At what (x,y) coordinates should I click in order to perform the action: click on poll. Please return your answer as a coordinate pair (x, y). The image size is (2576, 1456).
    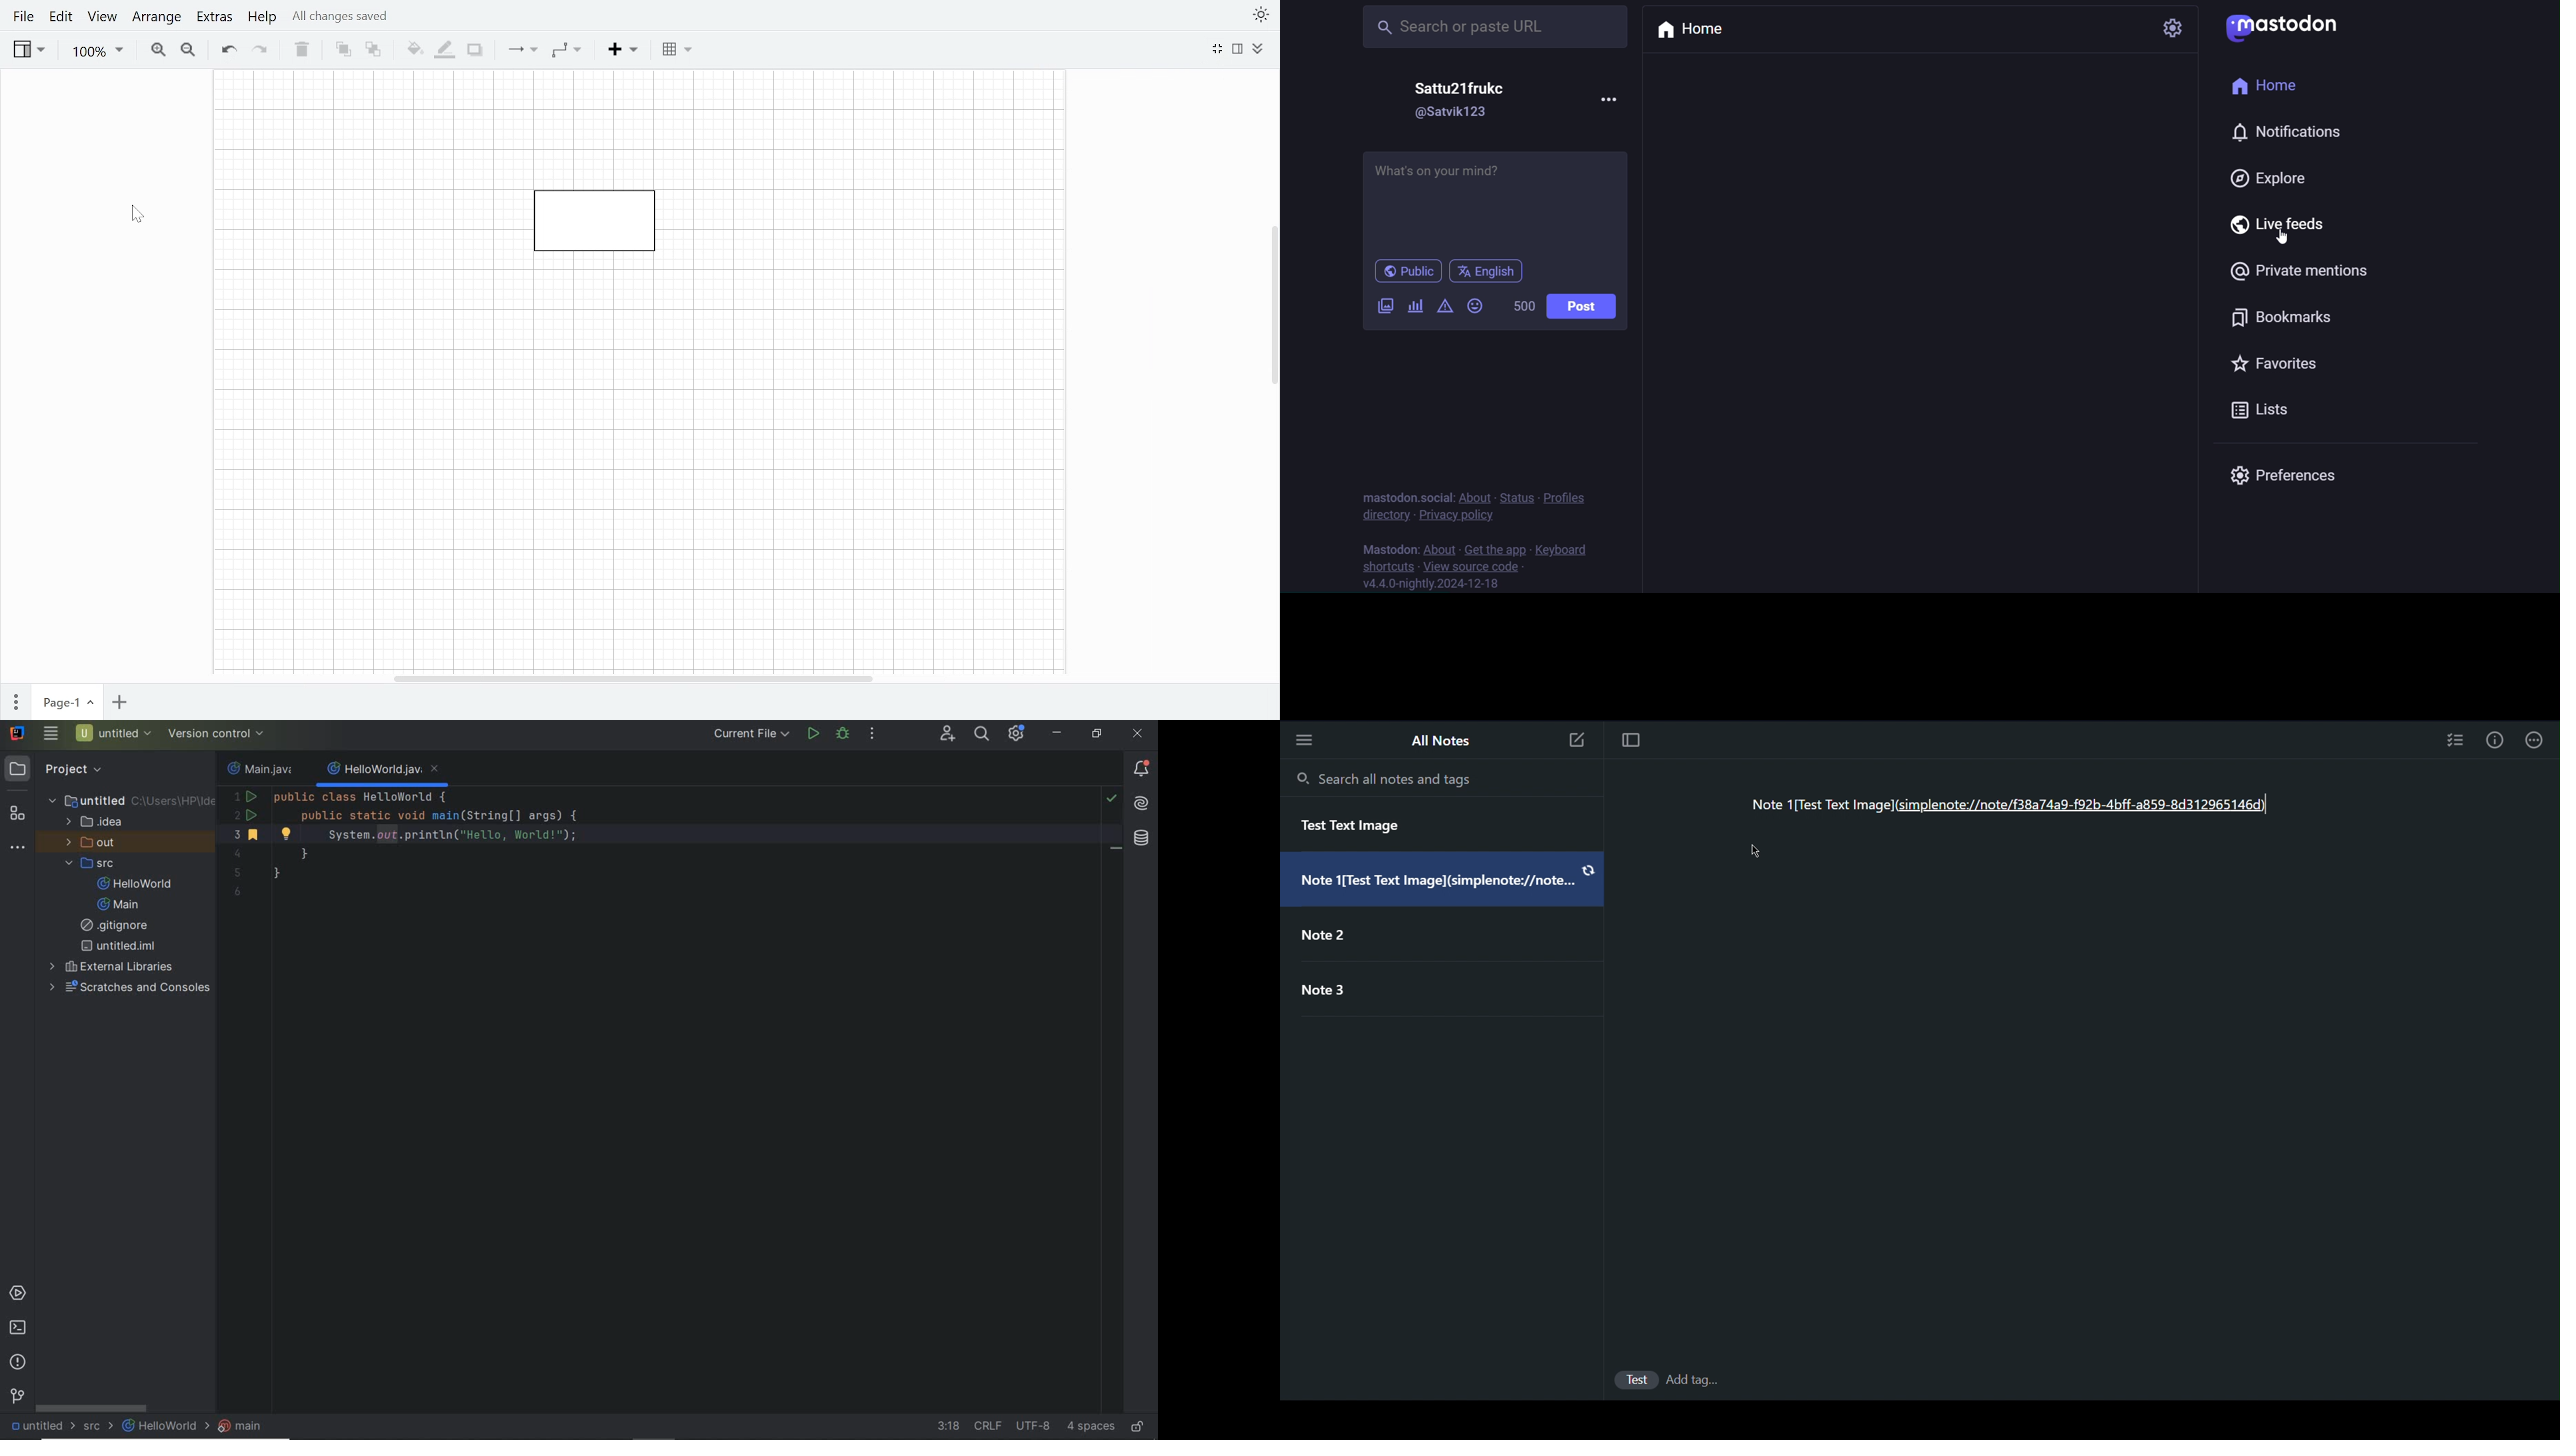
    Looking at the image, I should click on (1416, 305).